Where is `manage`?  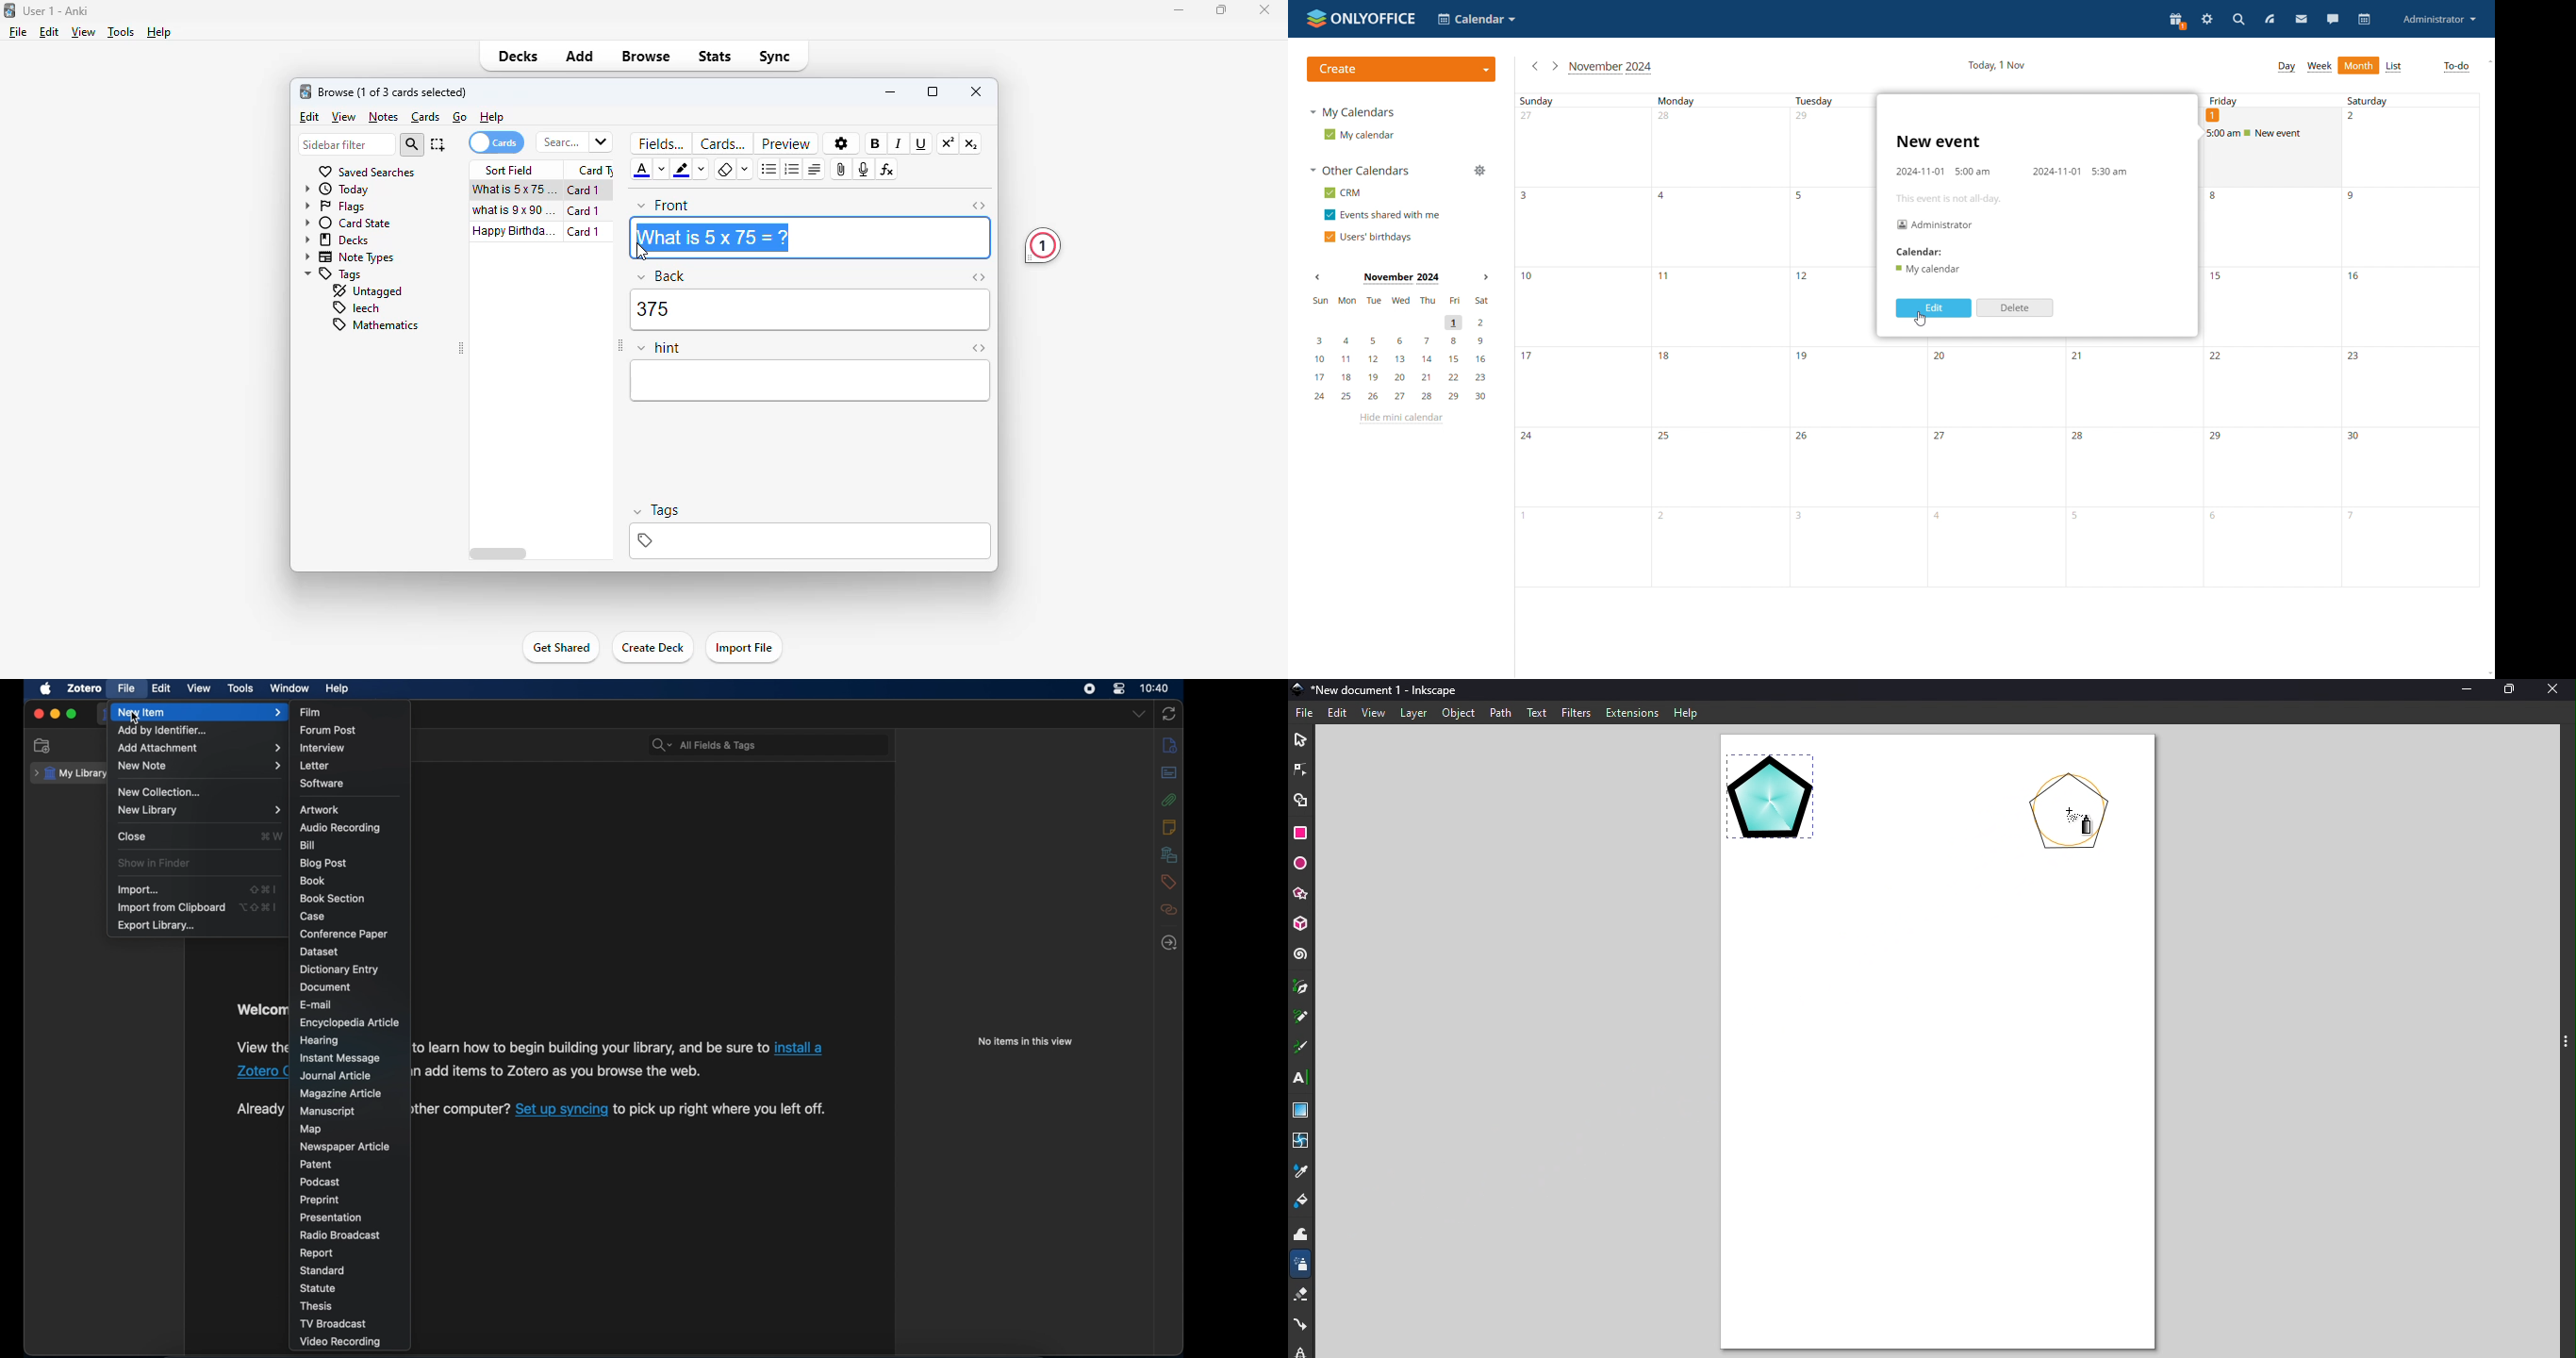
manage is located at coordinates (1480, 171).